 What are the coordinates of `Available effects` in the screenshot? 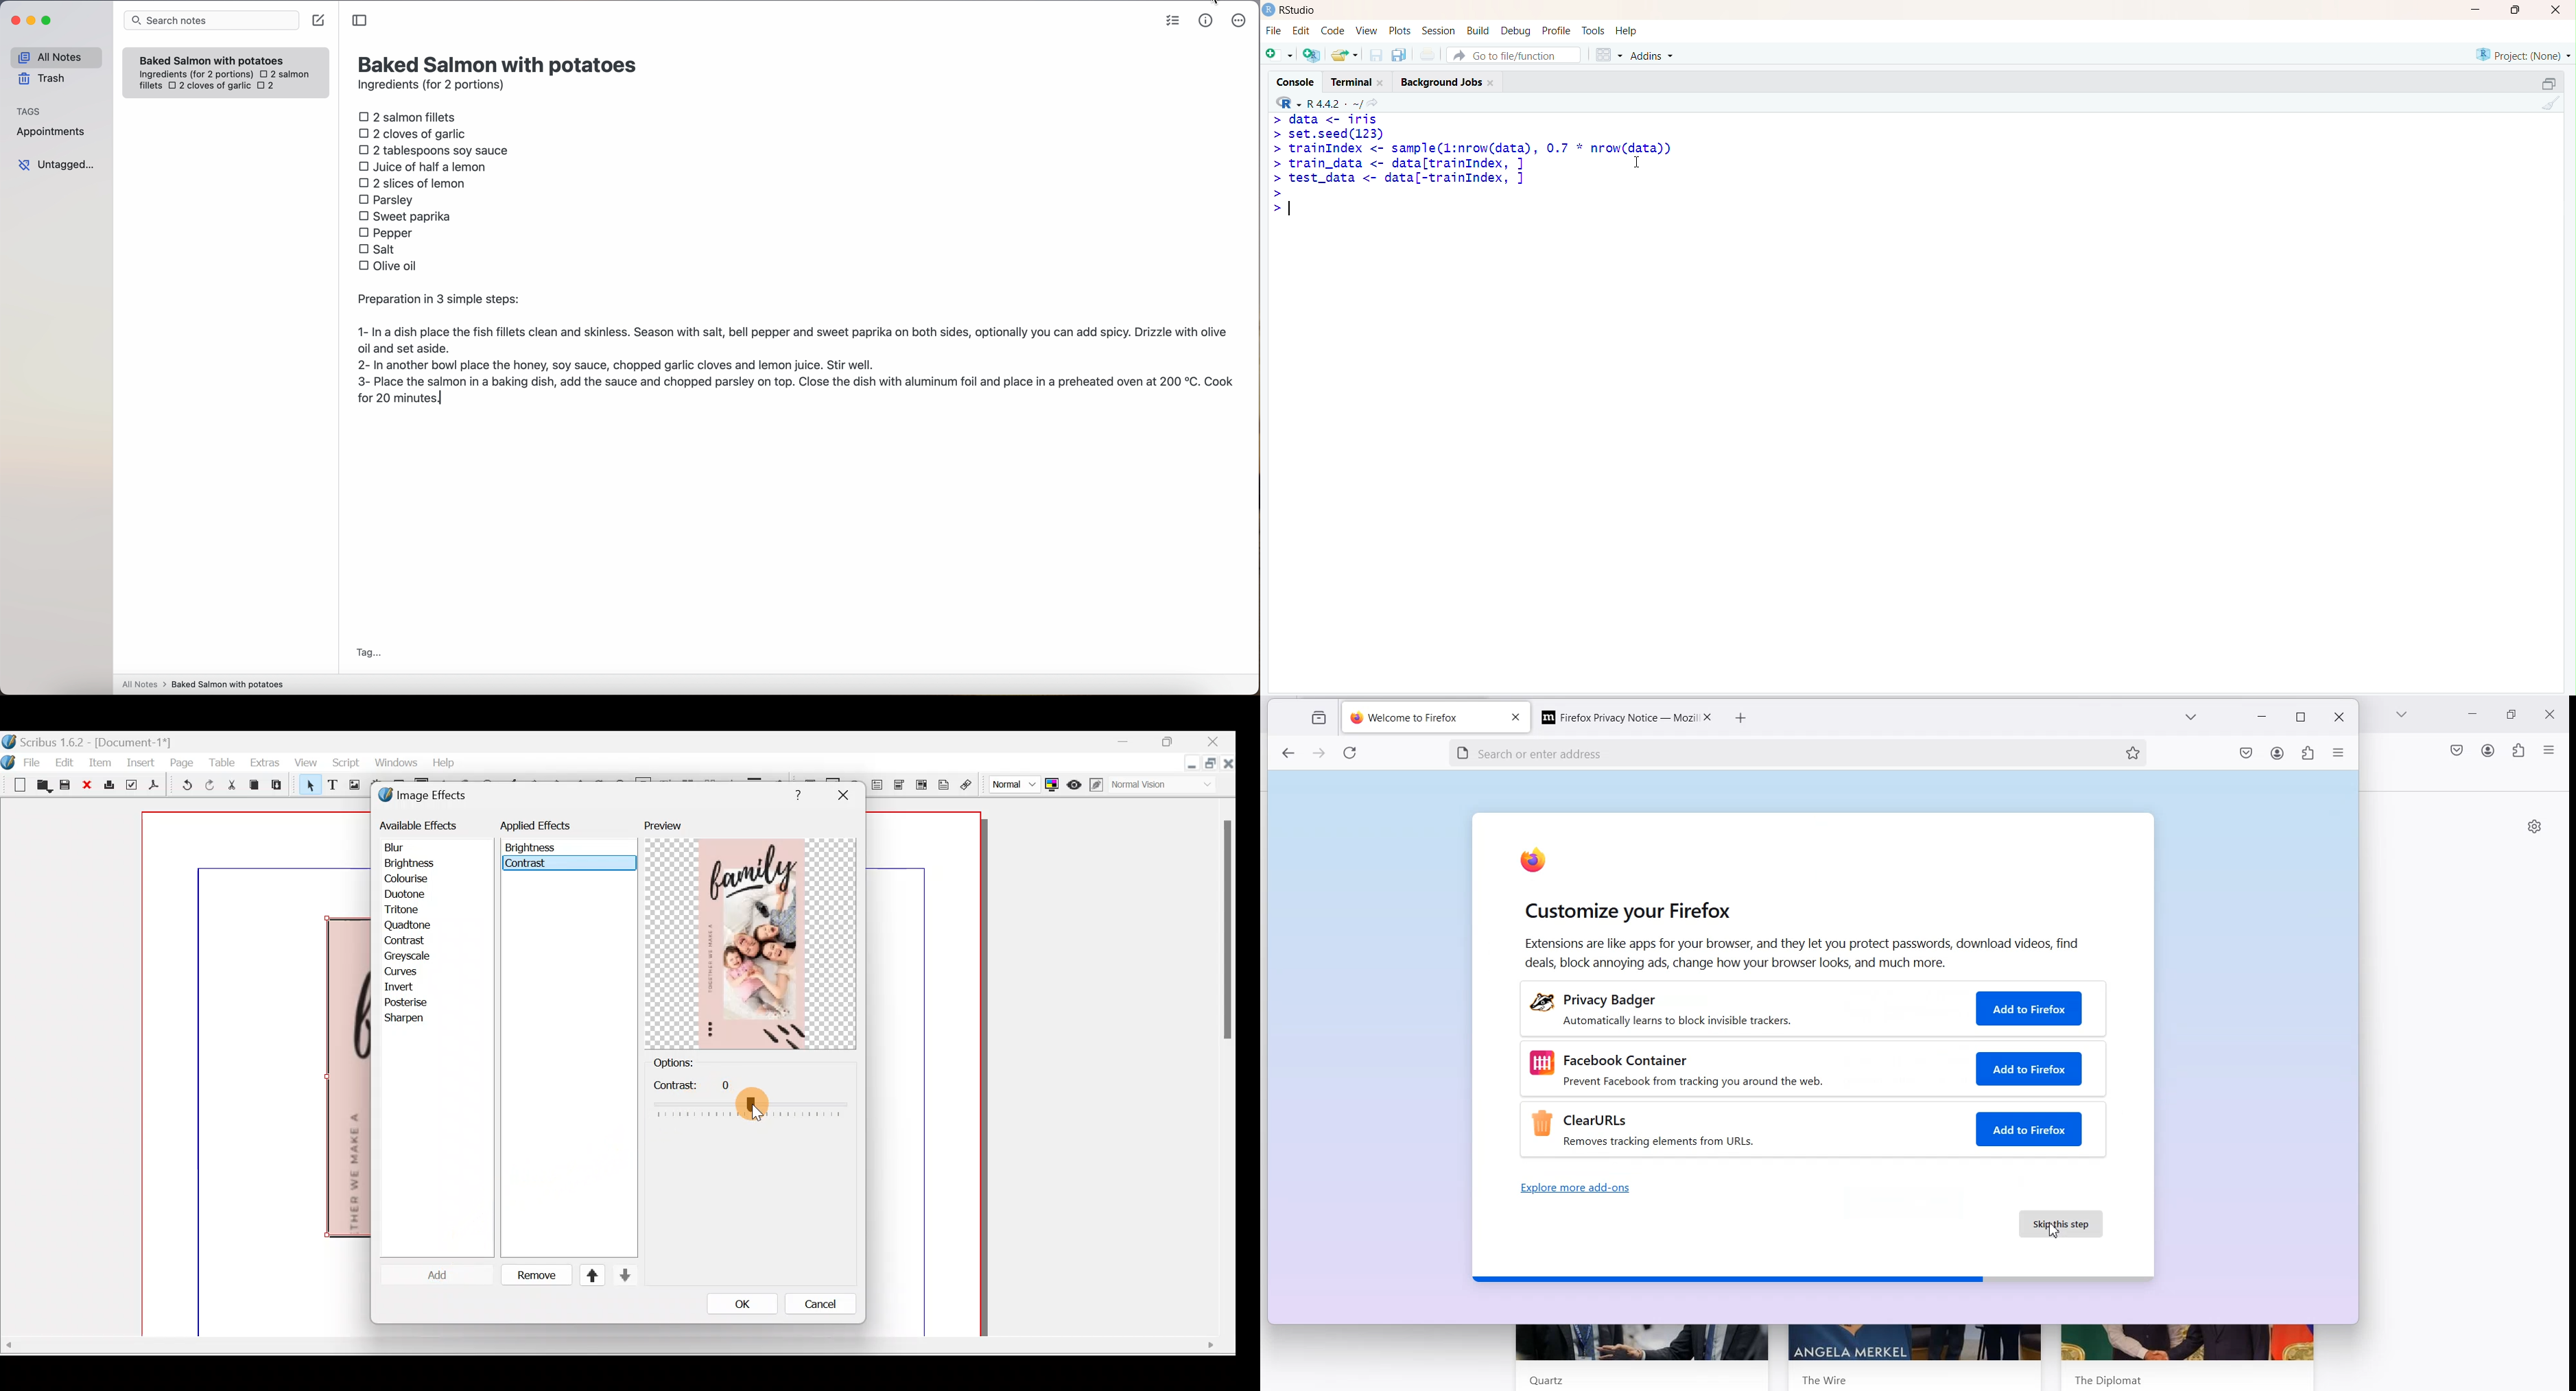 It's located at (421, 824).